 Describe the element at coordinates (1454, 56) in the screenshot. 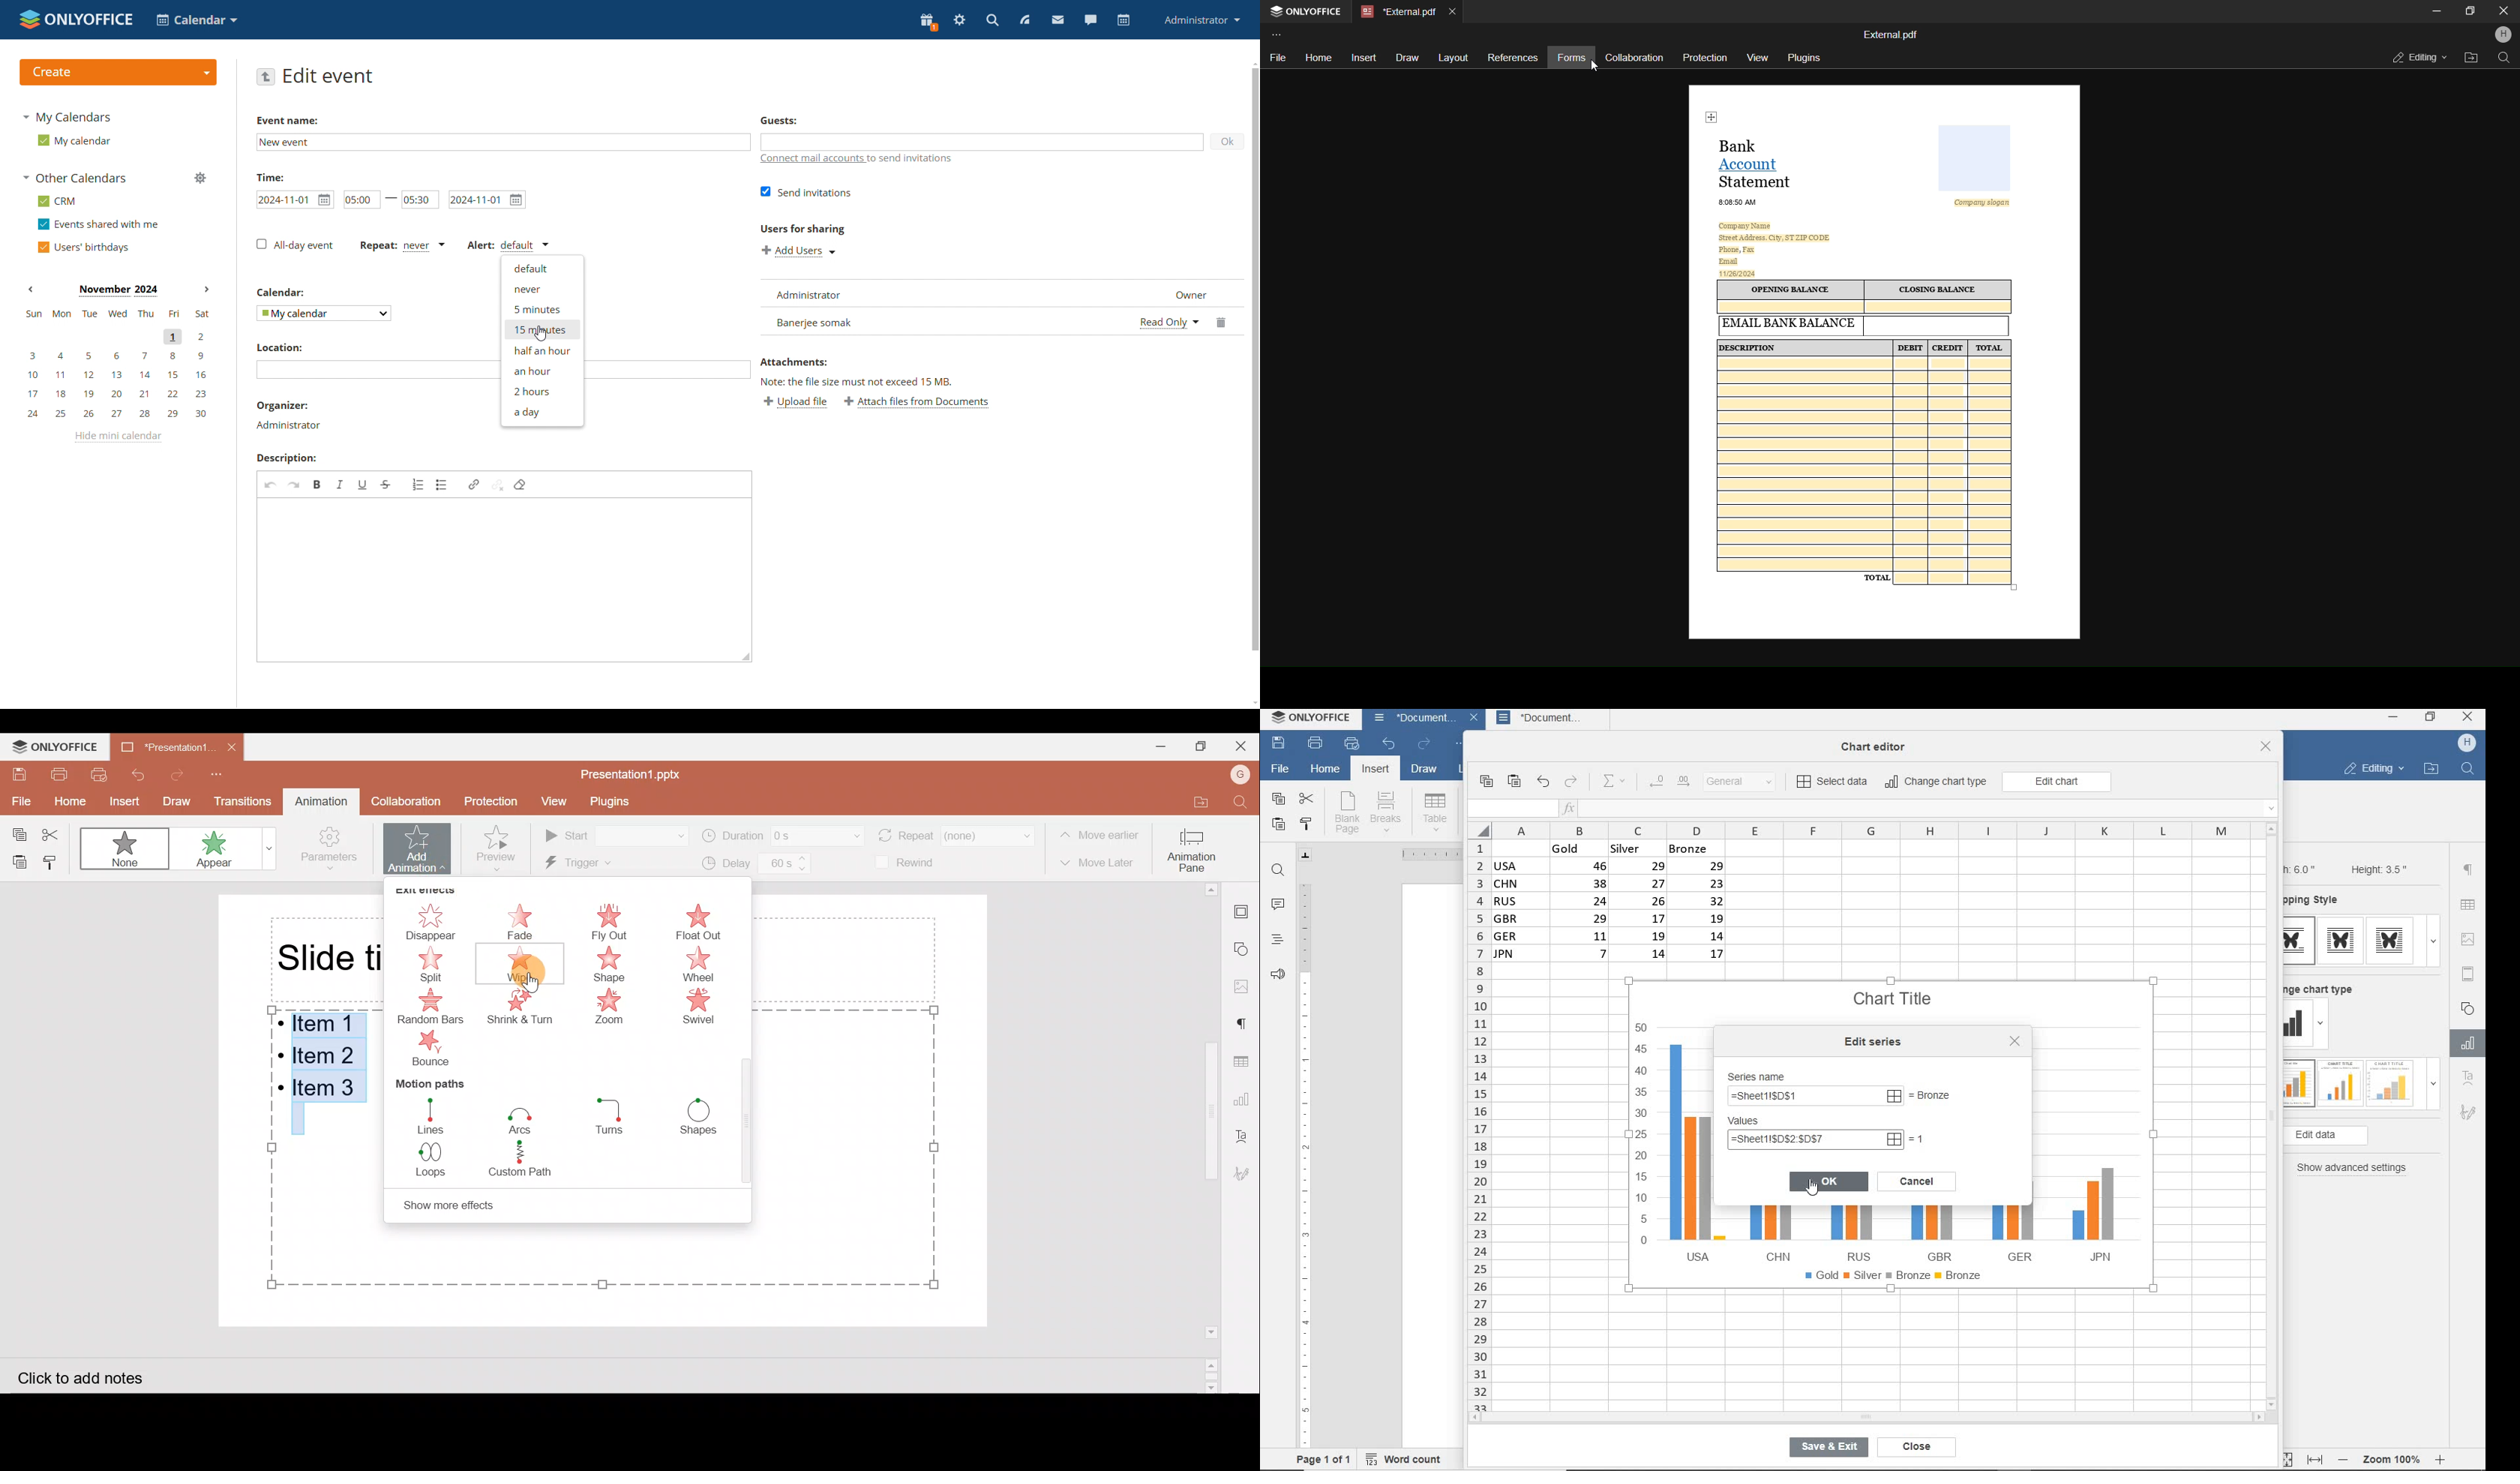

I see `layout` at that location.